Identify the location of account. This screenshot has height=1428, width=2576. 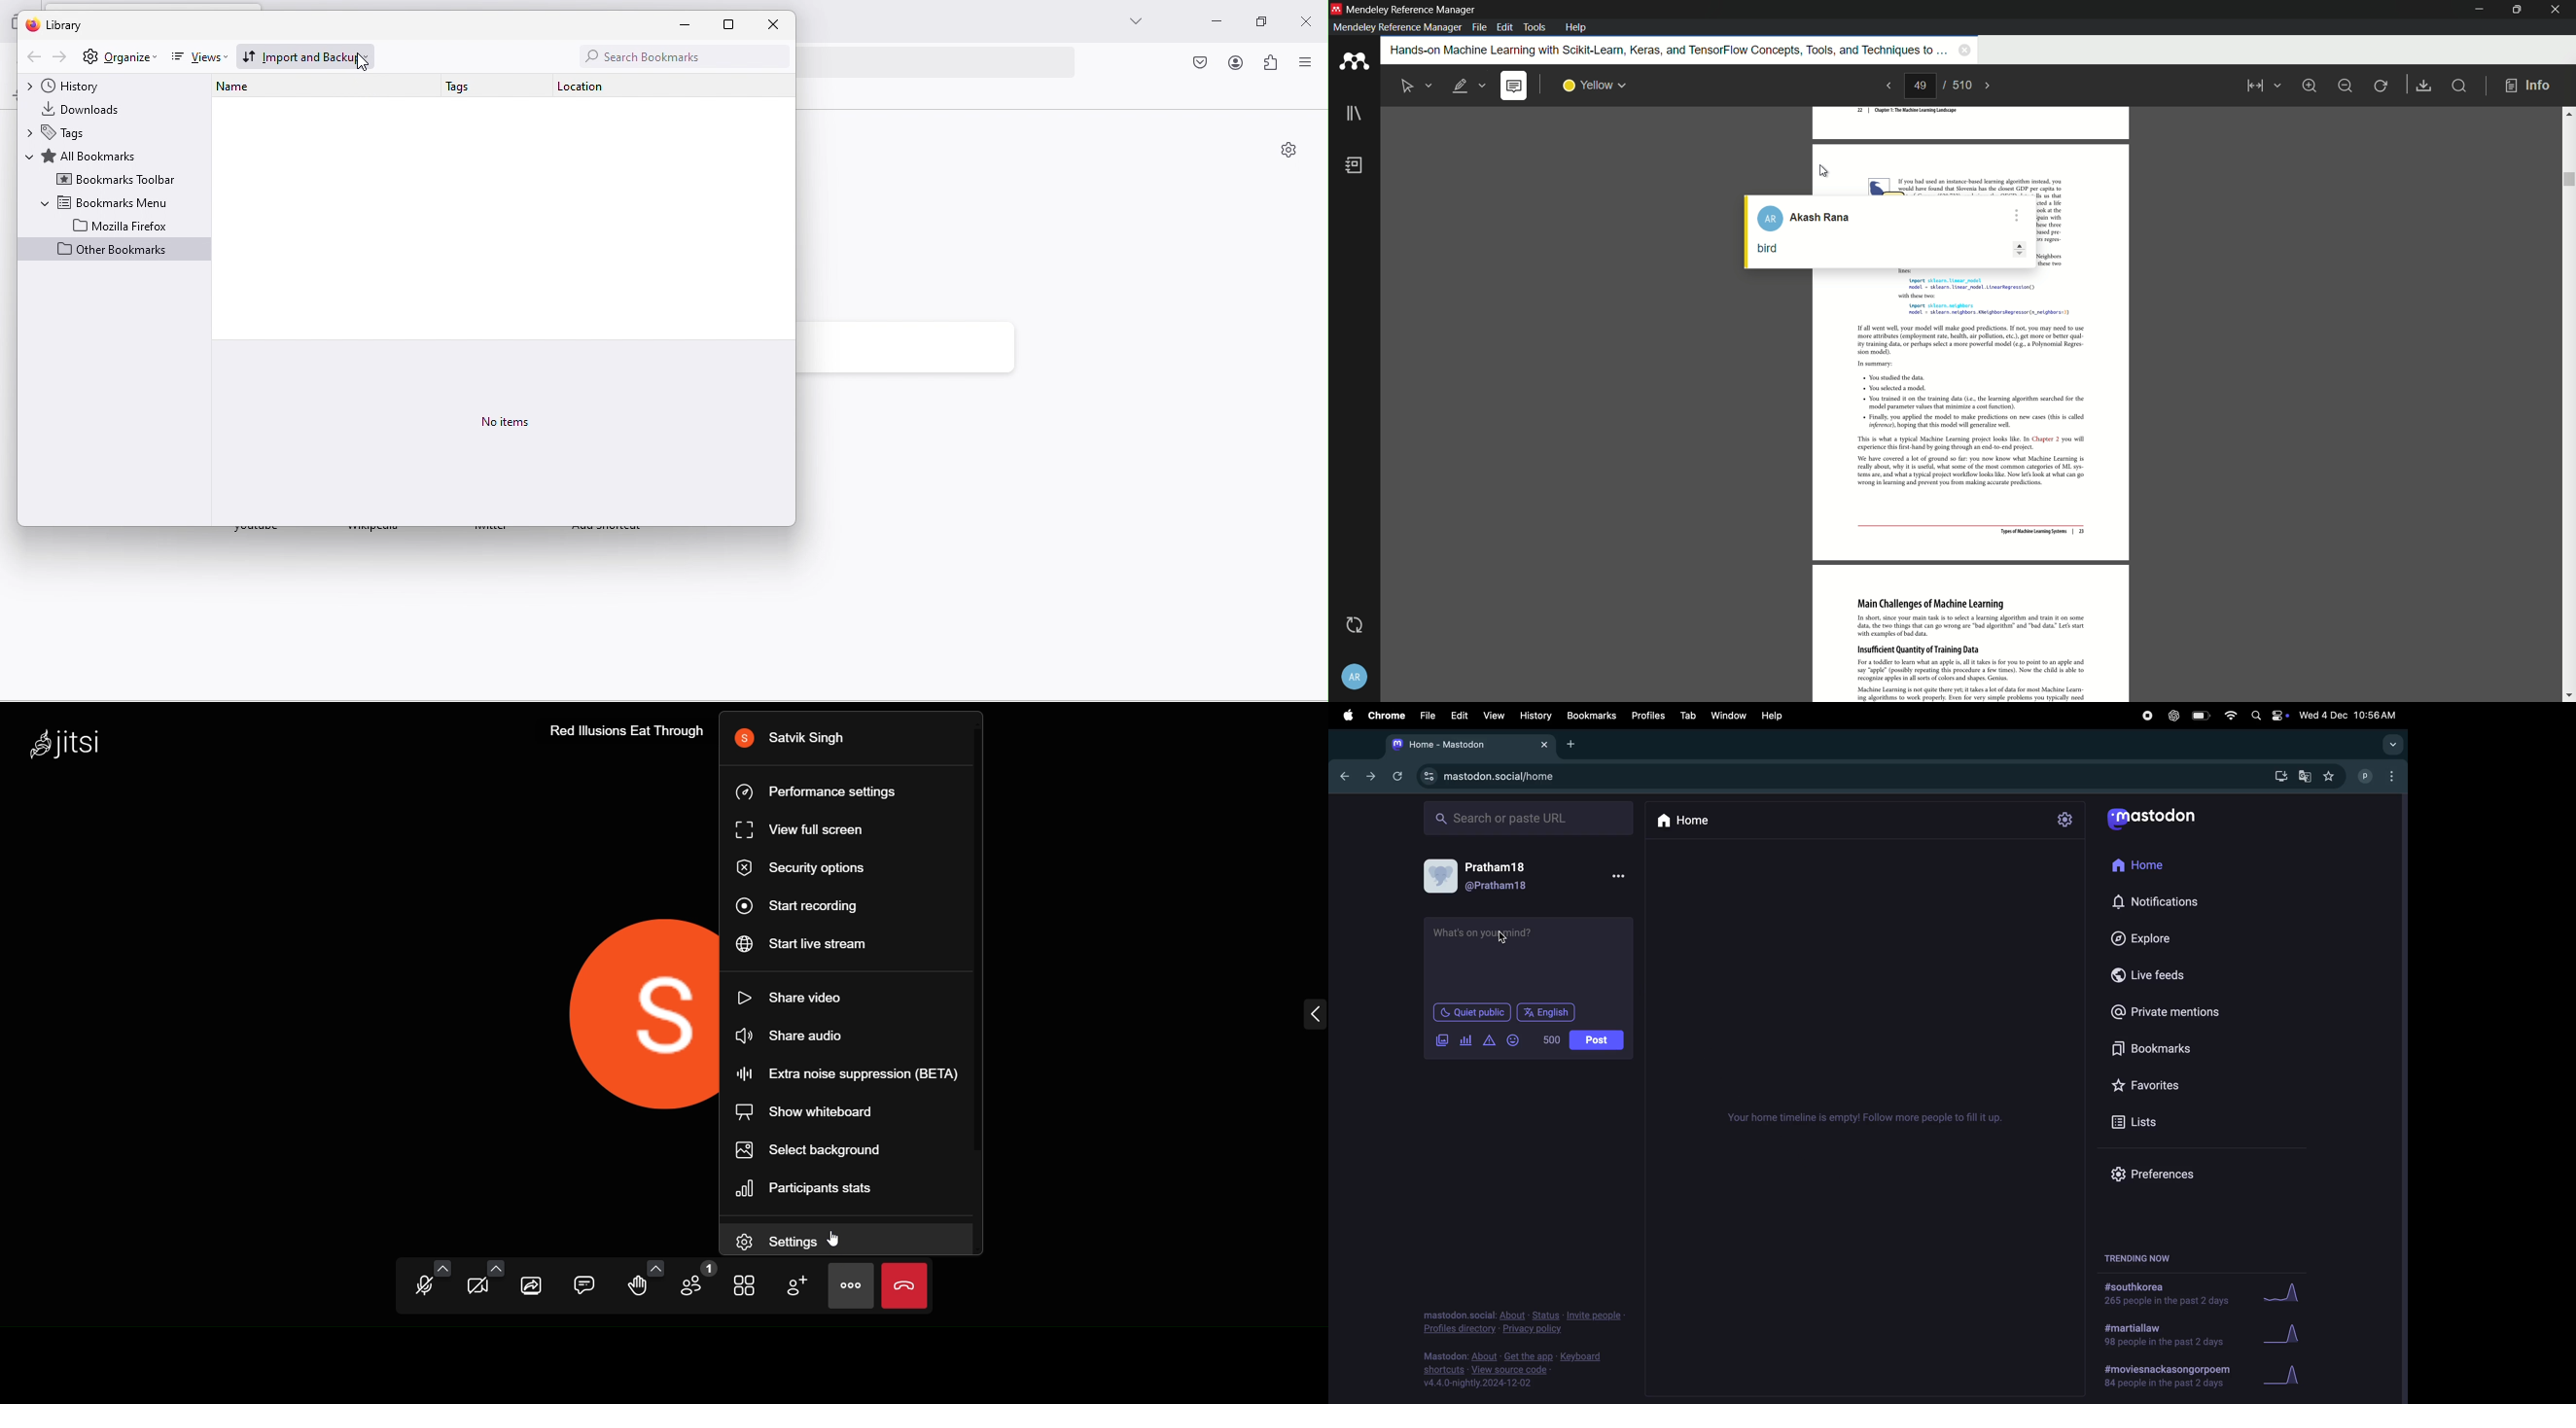
(1235, 64).